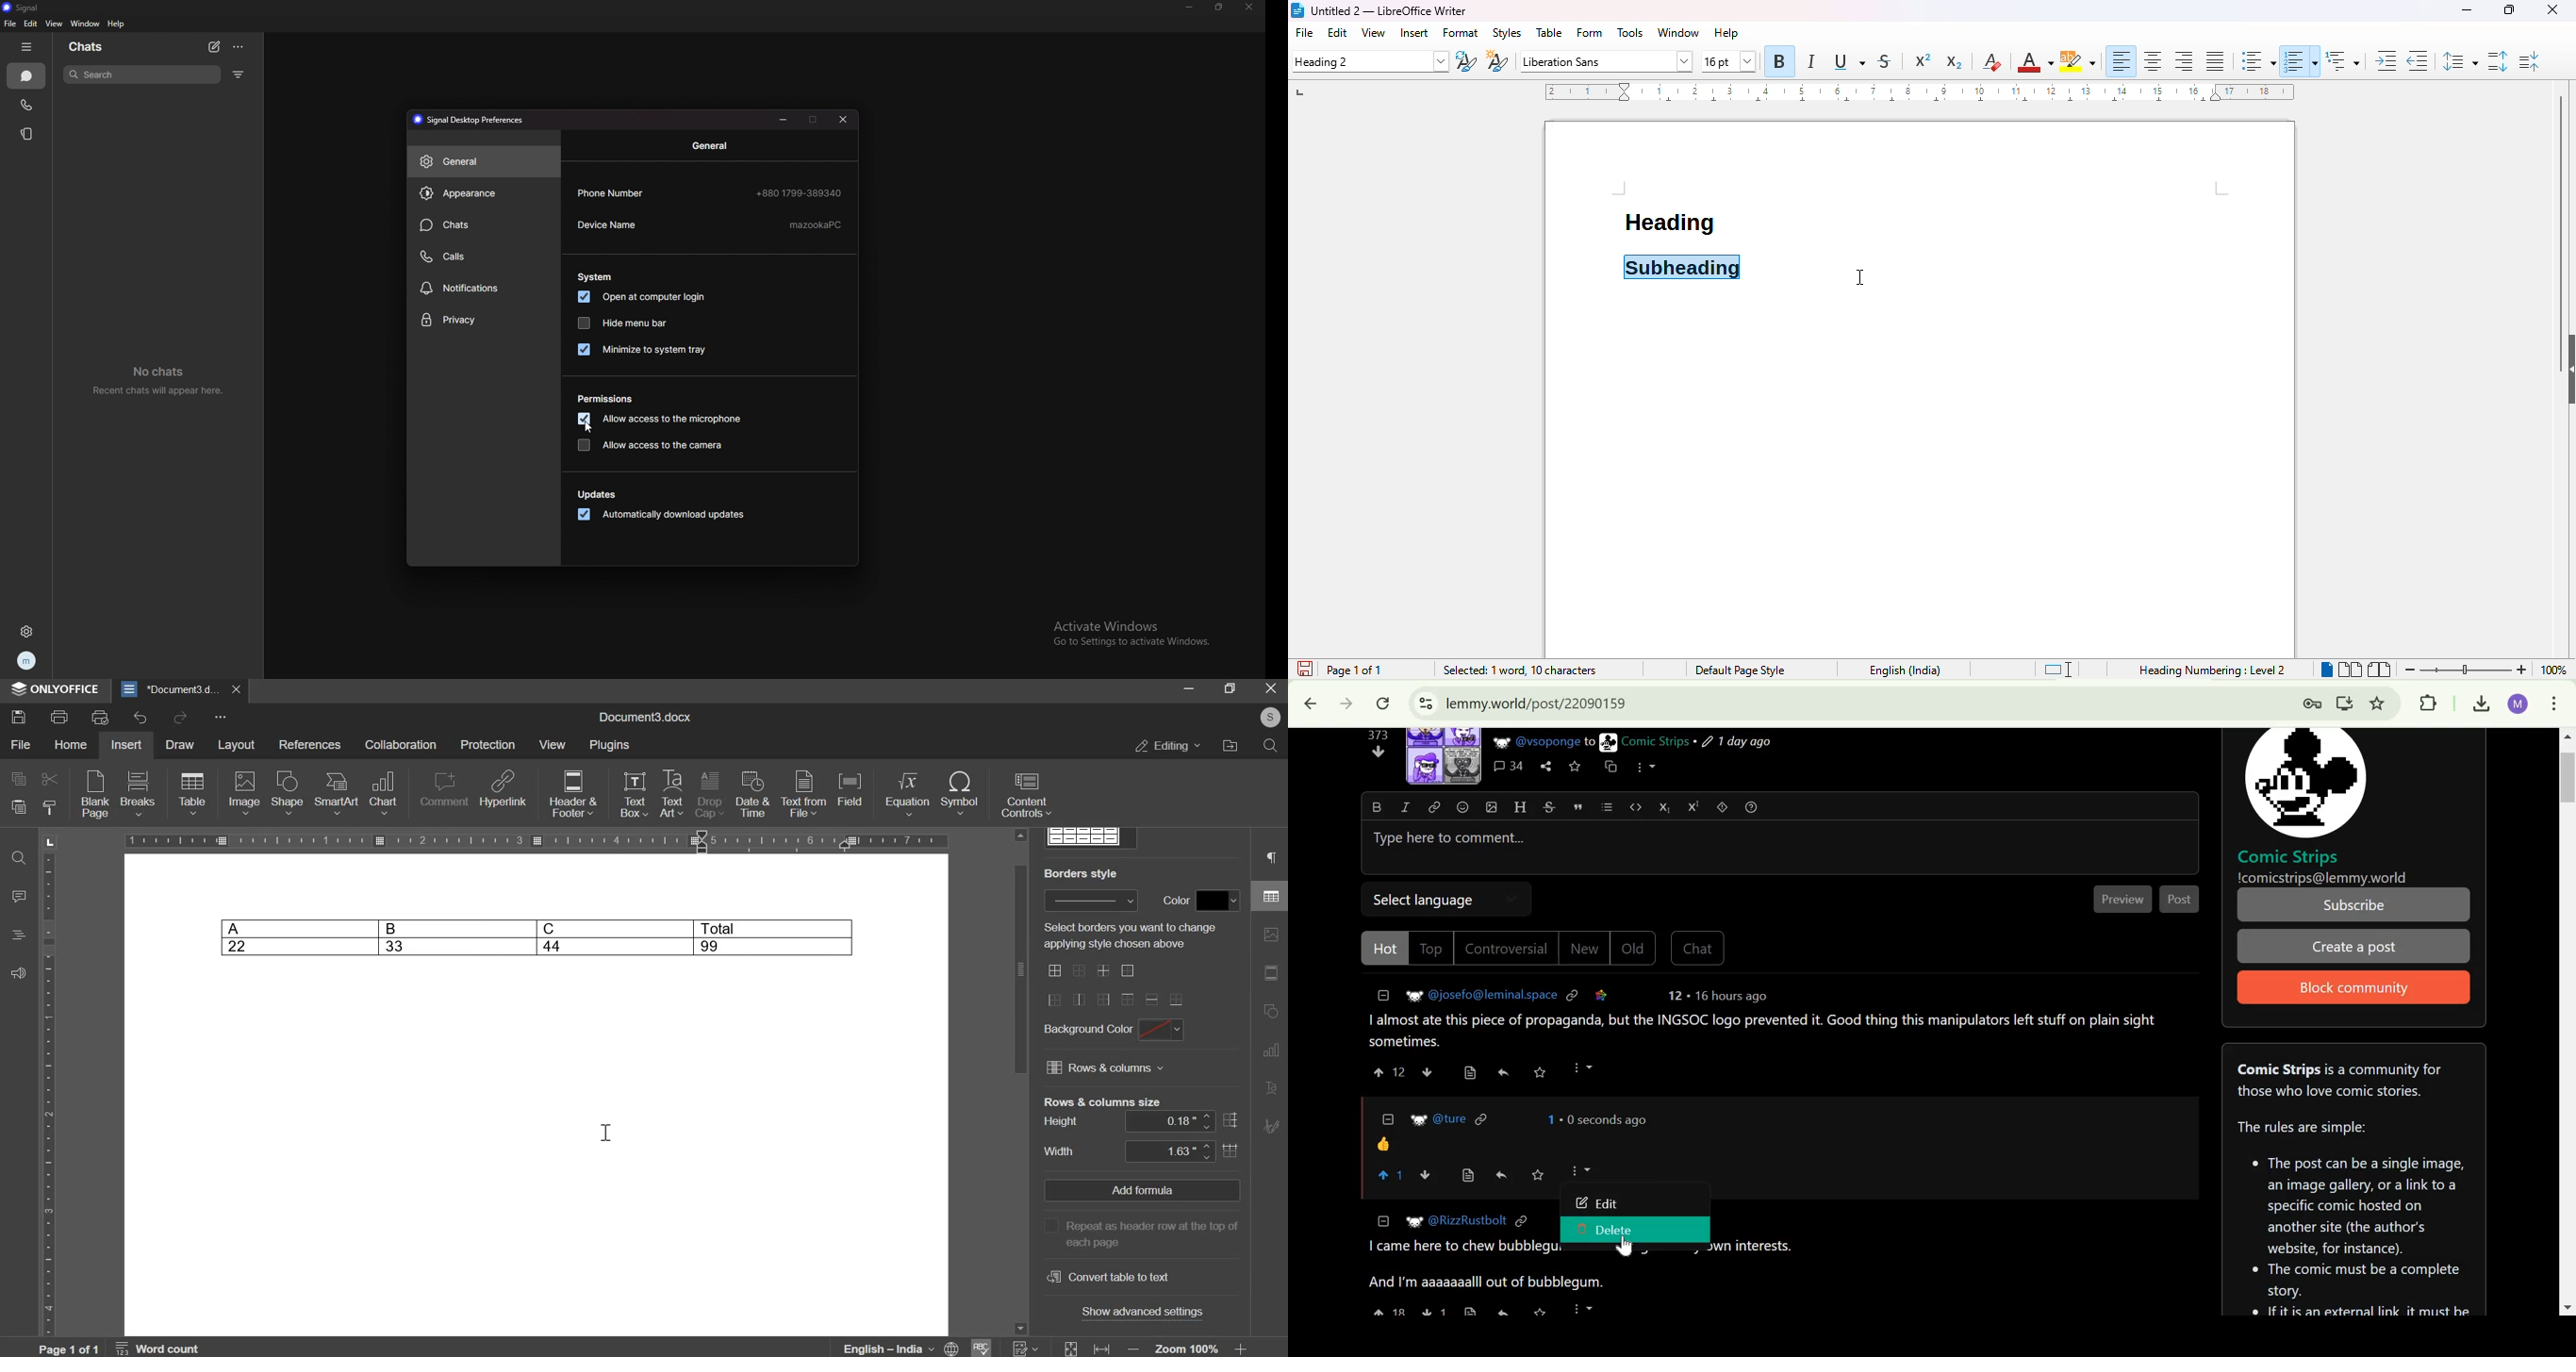  I want to click on close, so click(236, 690).